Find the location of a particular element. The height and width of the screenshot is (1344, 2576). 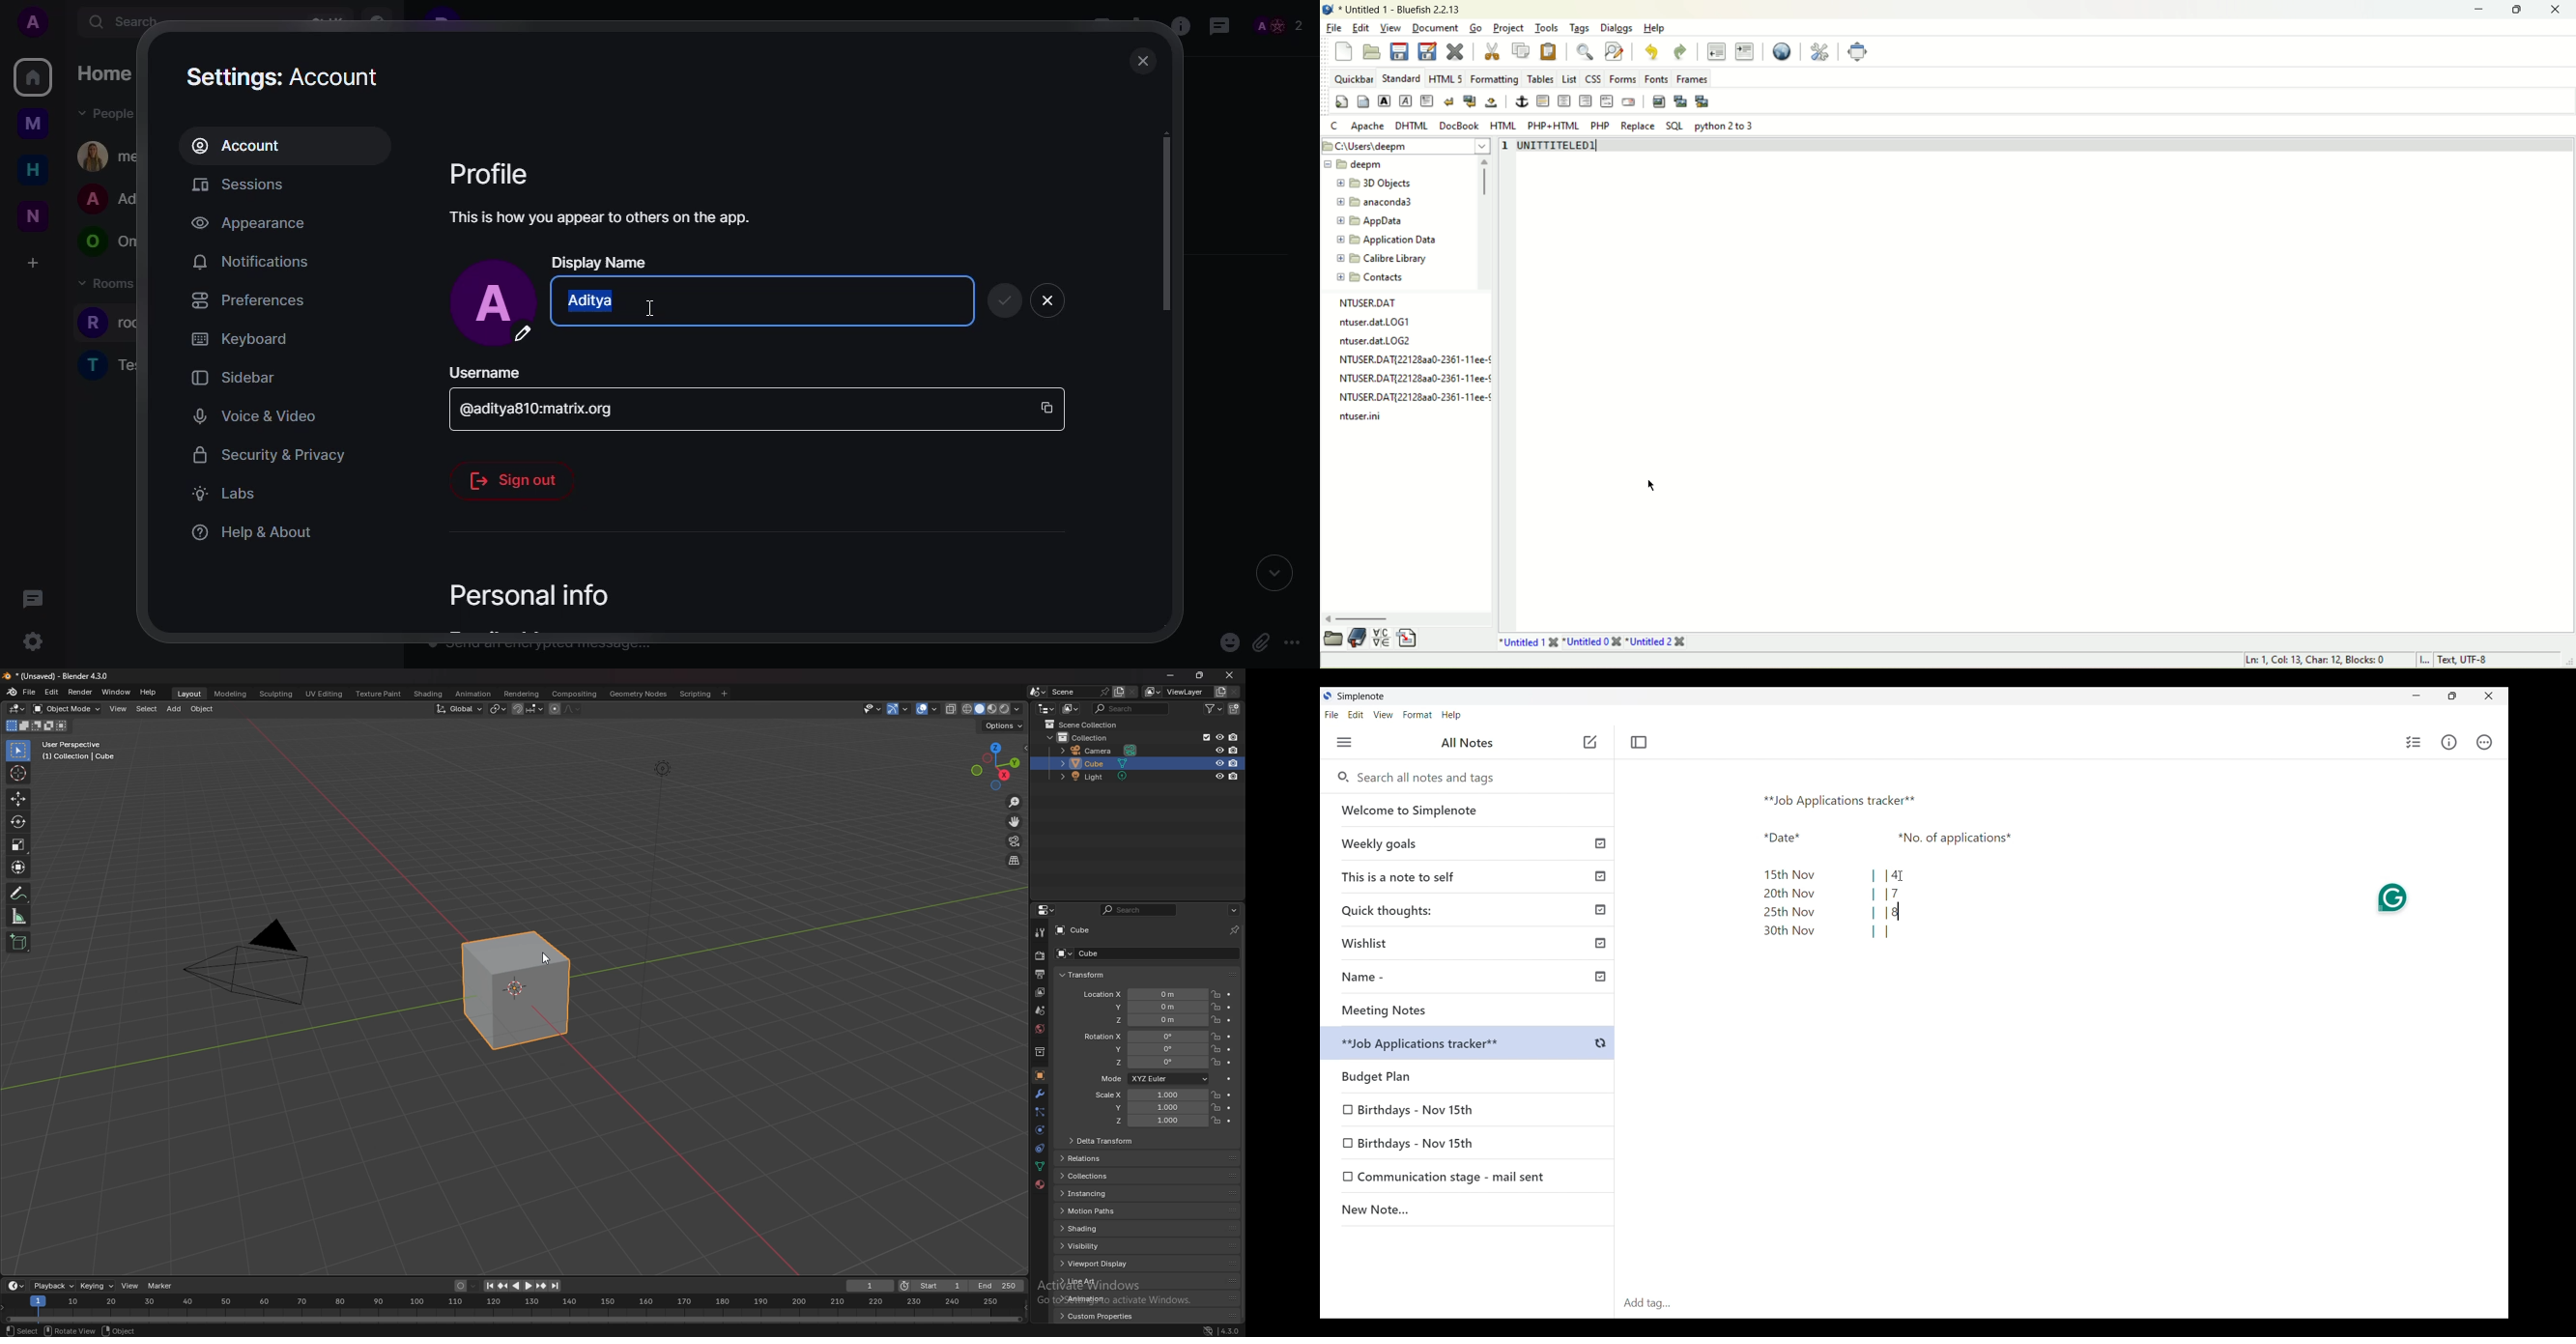

SOL is located at coordinates (1676, 124).